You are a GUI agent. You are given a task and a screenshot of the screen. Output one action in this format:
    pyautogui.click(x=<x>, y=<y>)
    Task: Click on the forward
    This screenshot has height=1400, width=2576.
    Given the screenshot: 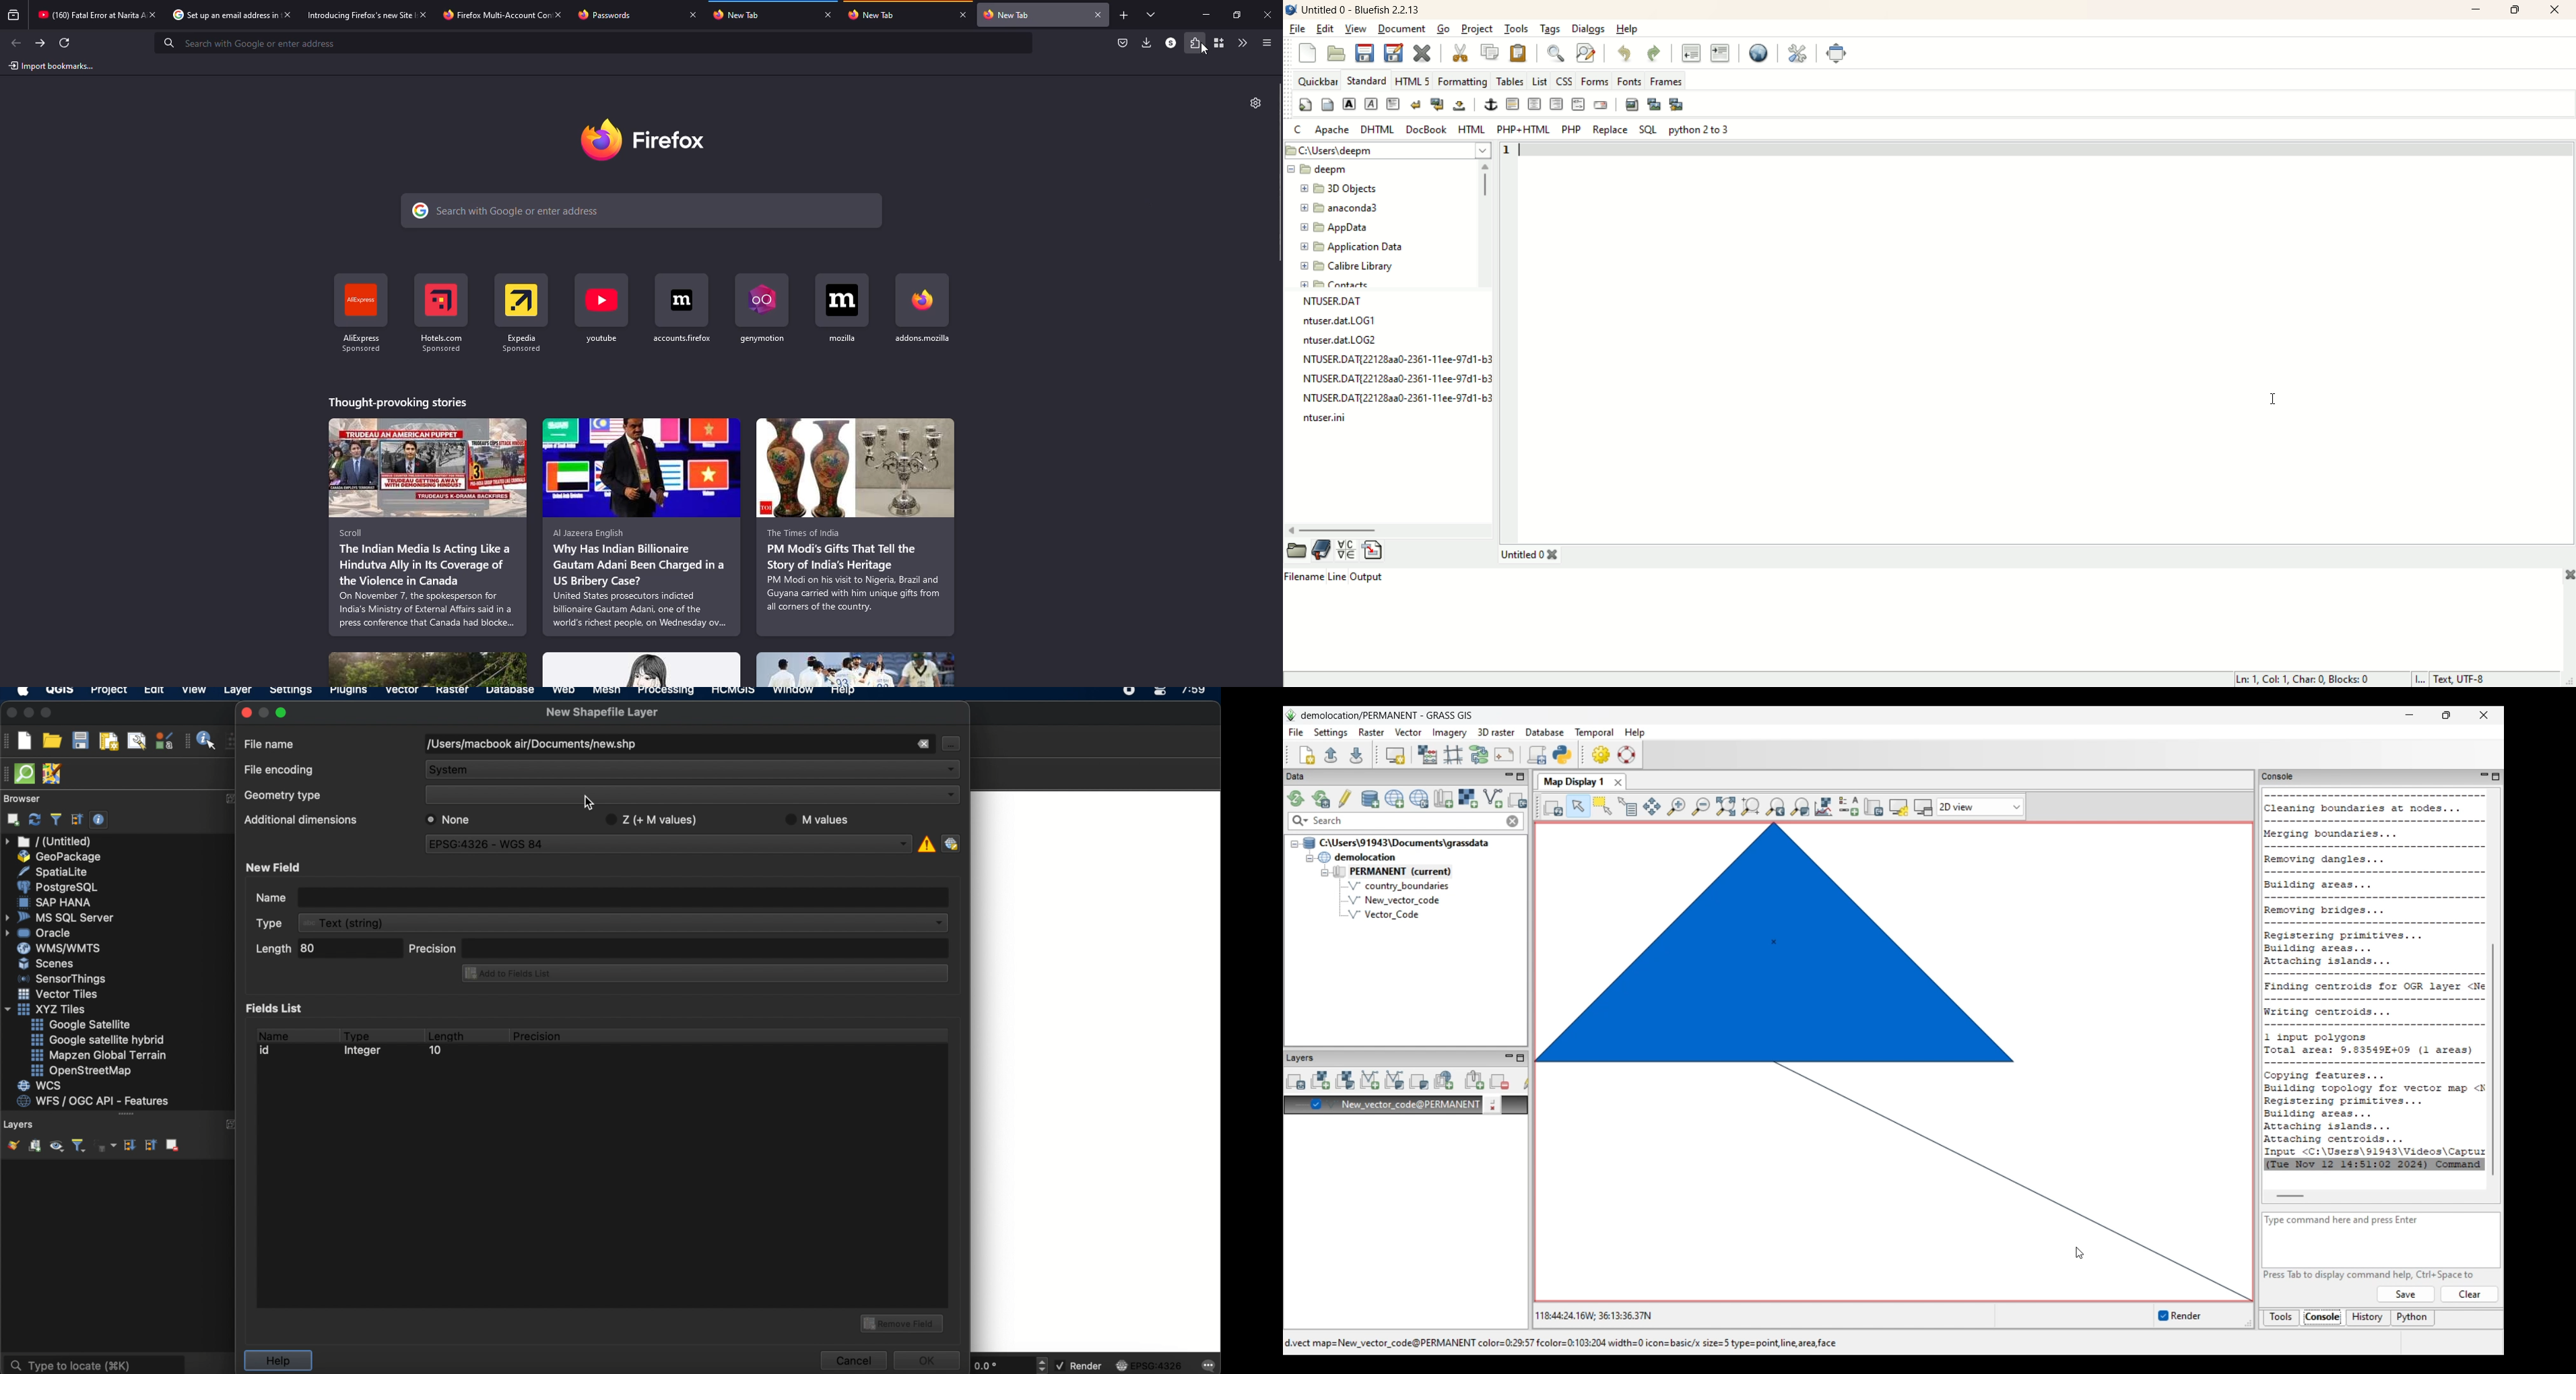 What is the action you would take?
    pyautogui.click(x=40, y=43)
    